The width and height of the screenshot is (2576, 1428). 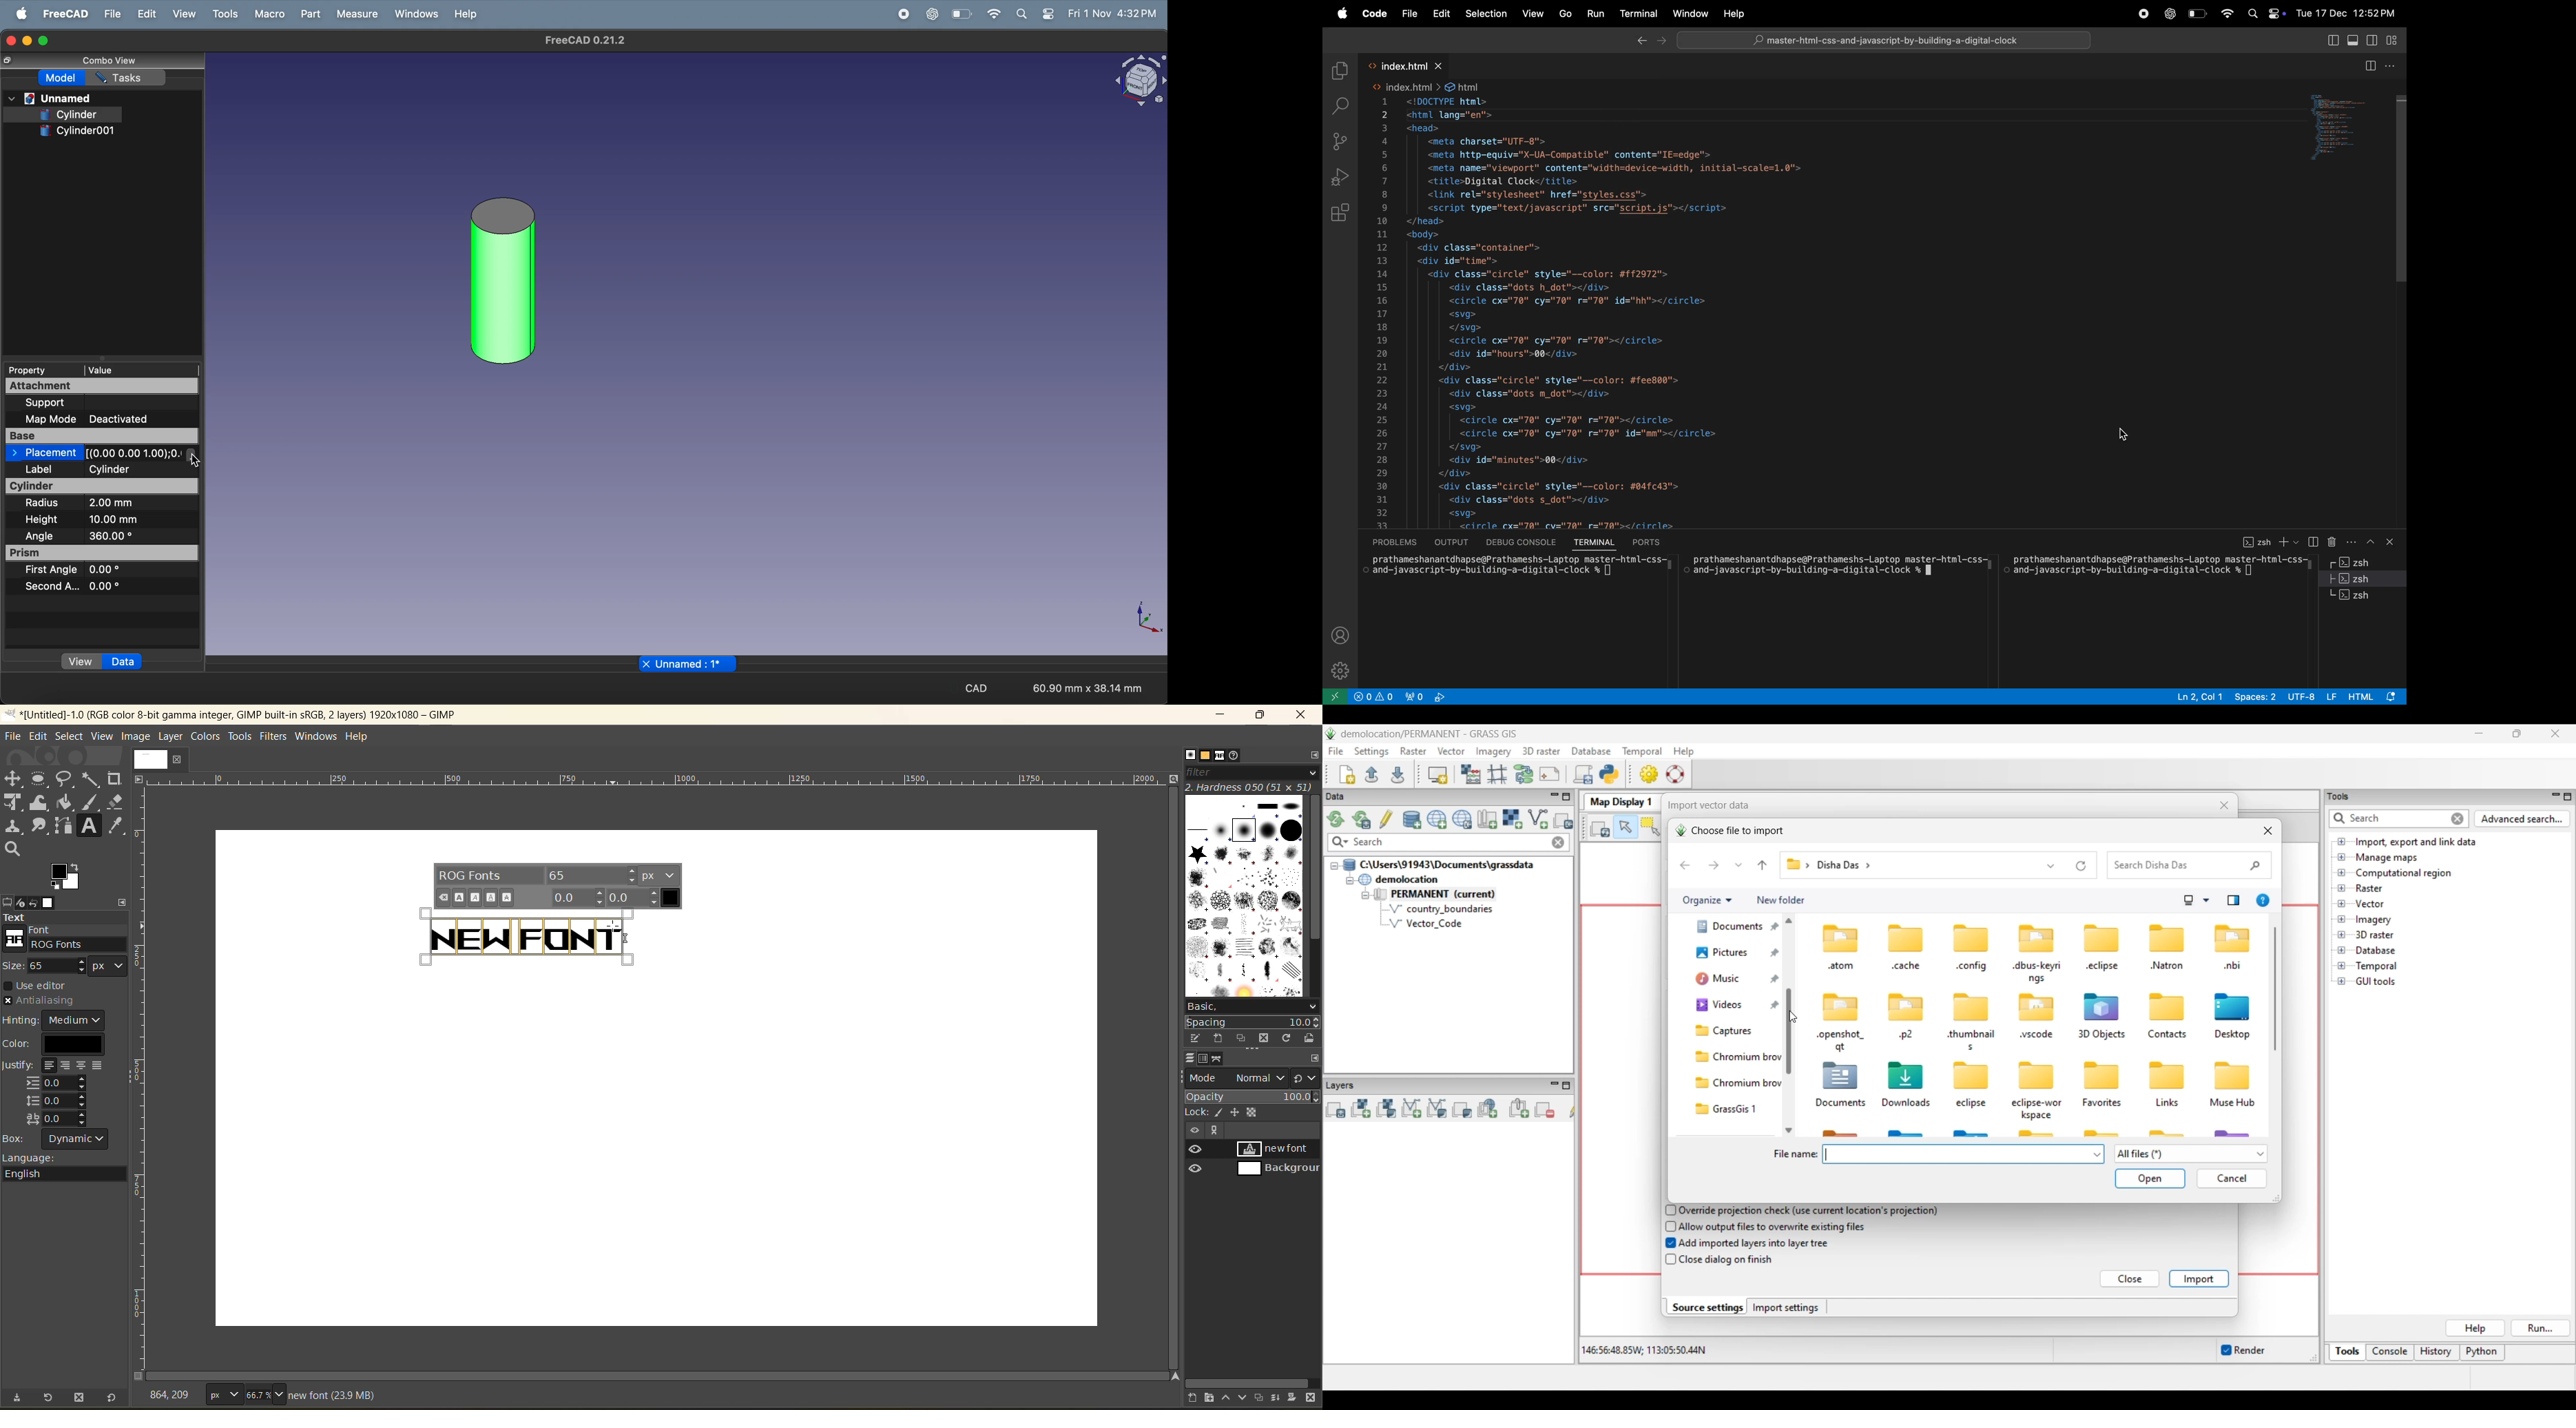 I want to click on axis, so click(x=1147, y=620).